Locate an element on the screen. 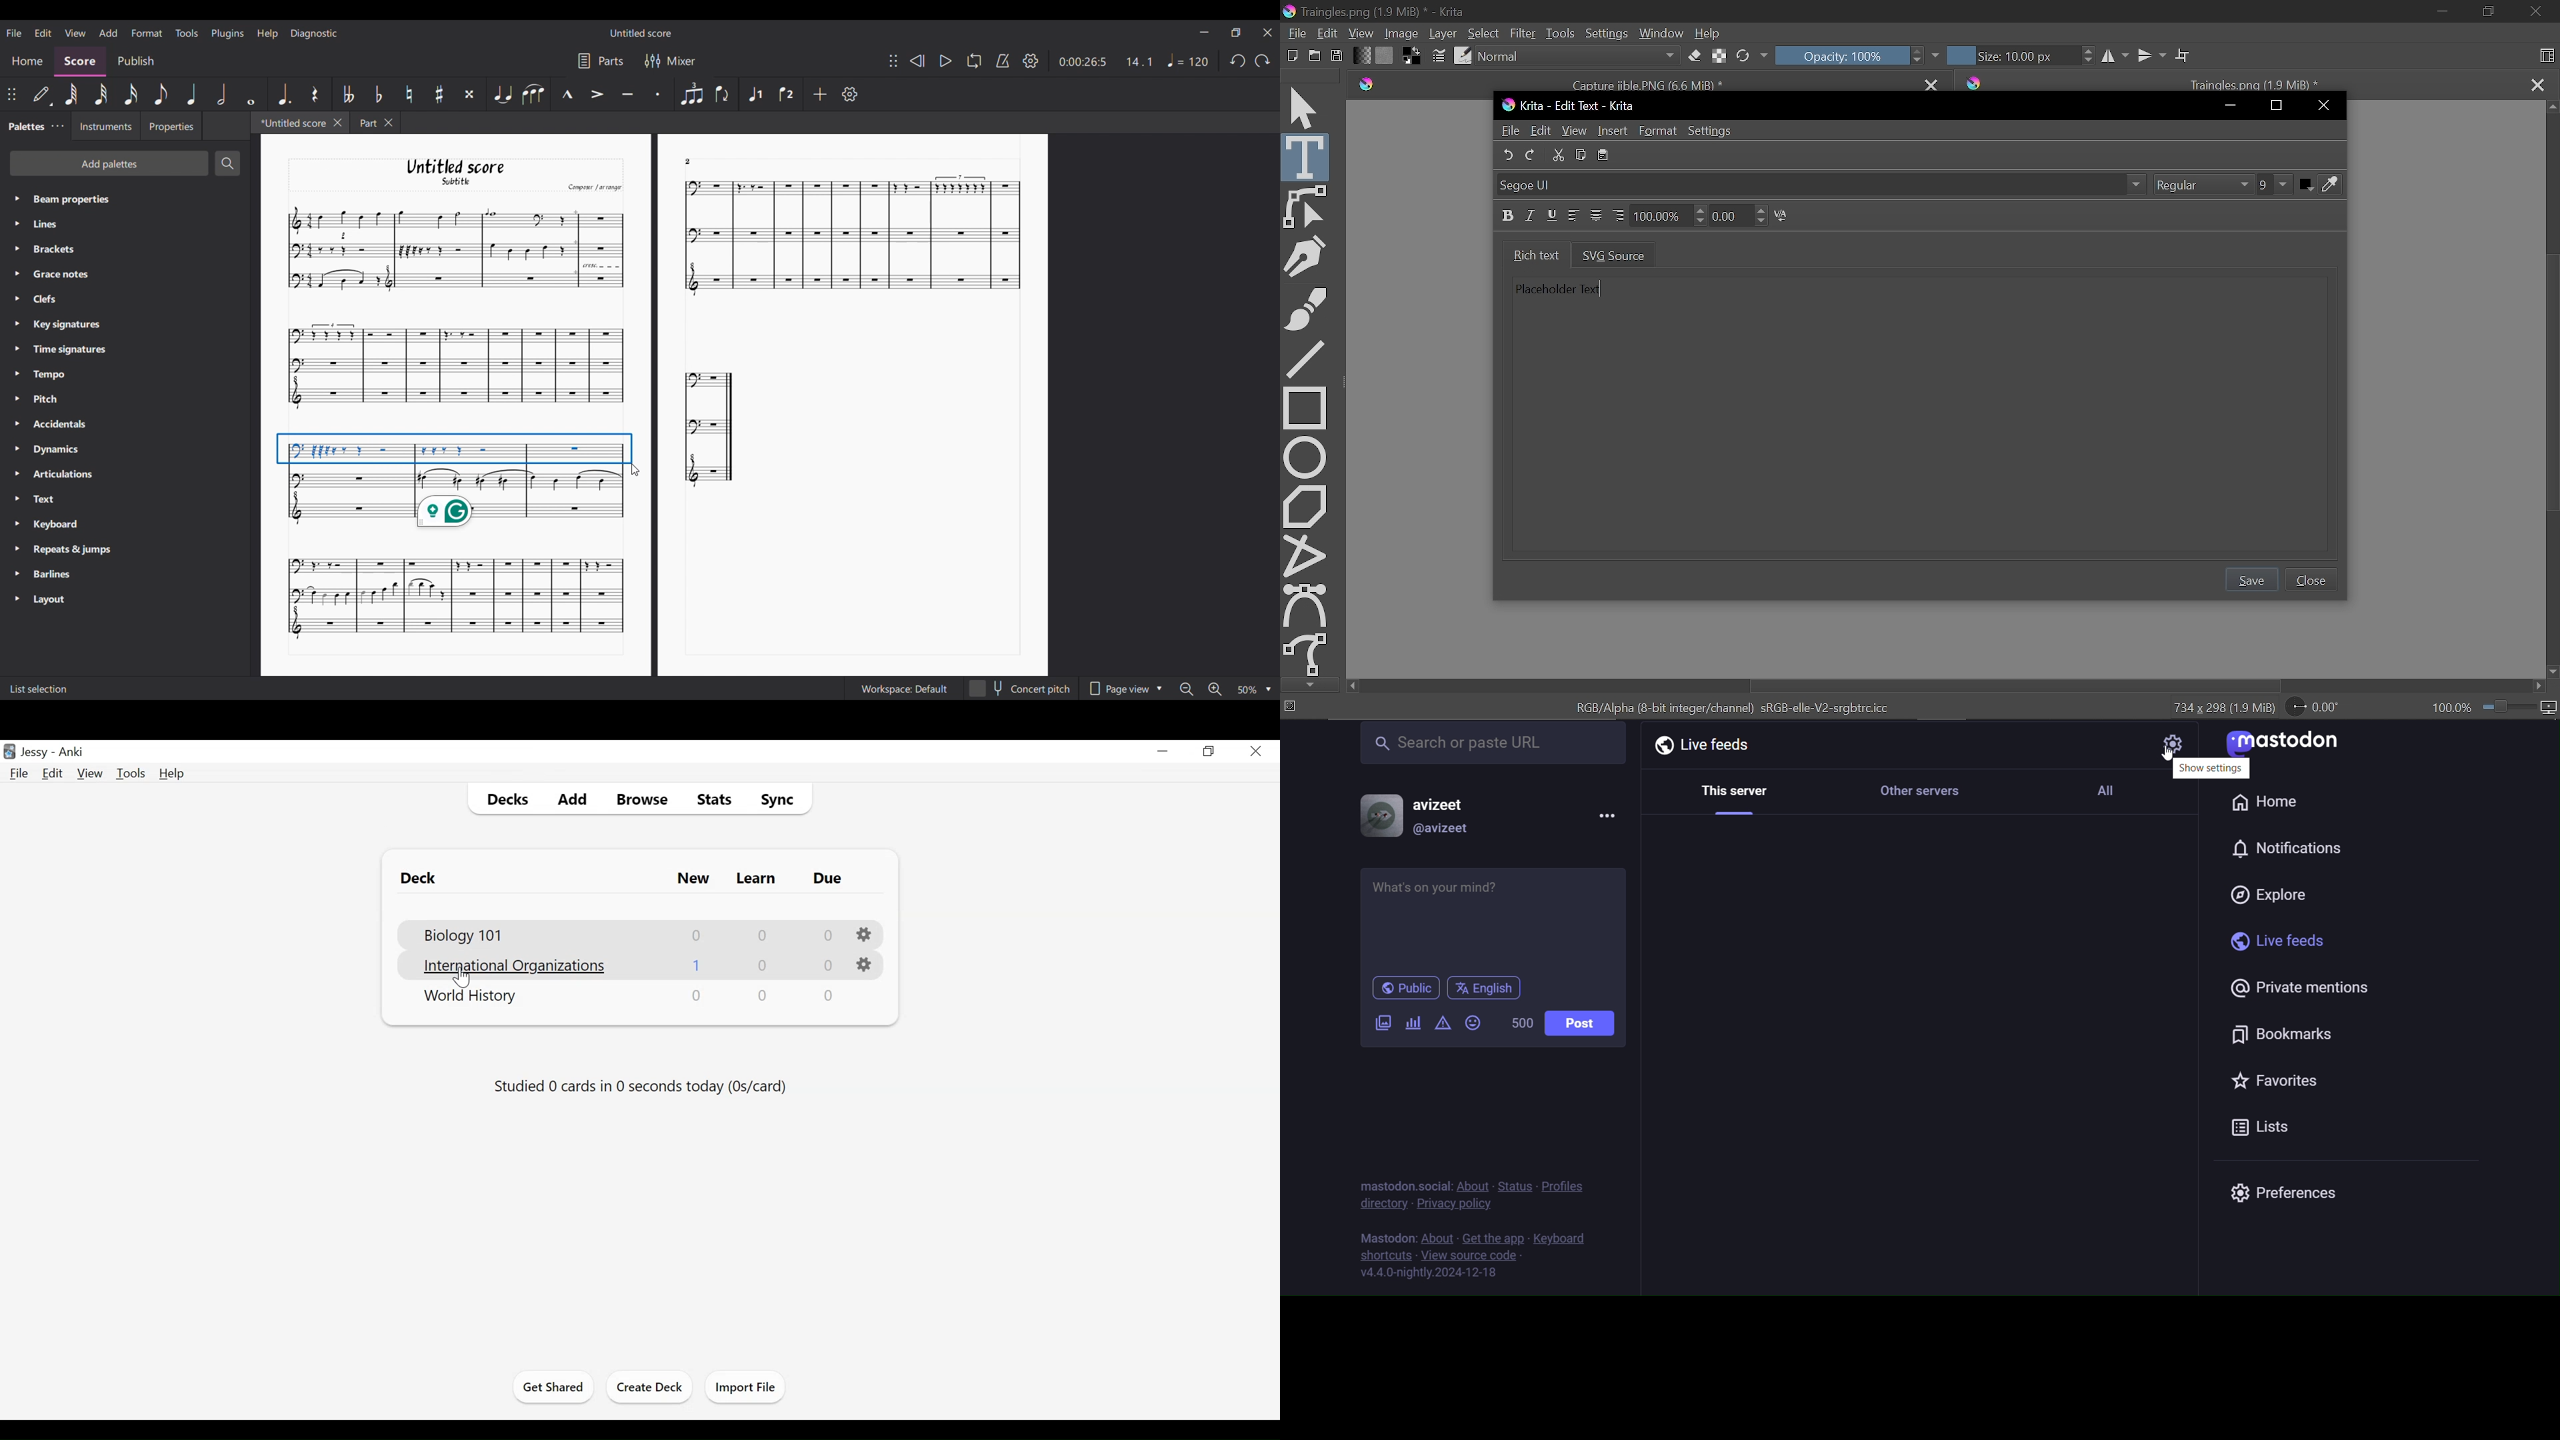 The height and width of the screenshot is (1456, 2576). Close is located at coordinates (1257, 751).